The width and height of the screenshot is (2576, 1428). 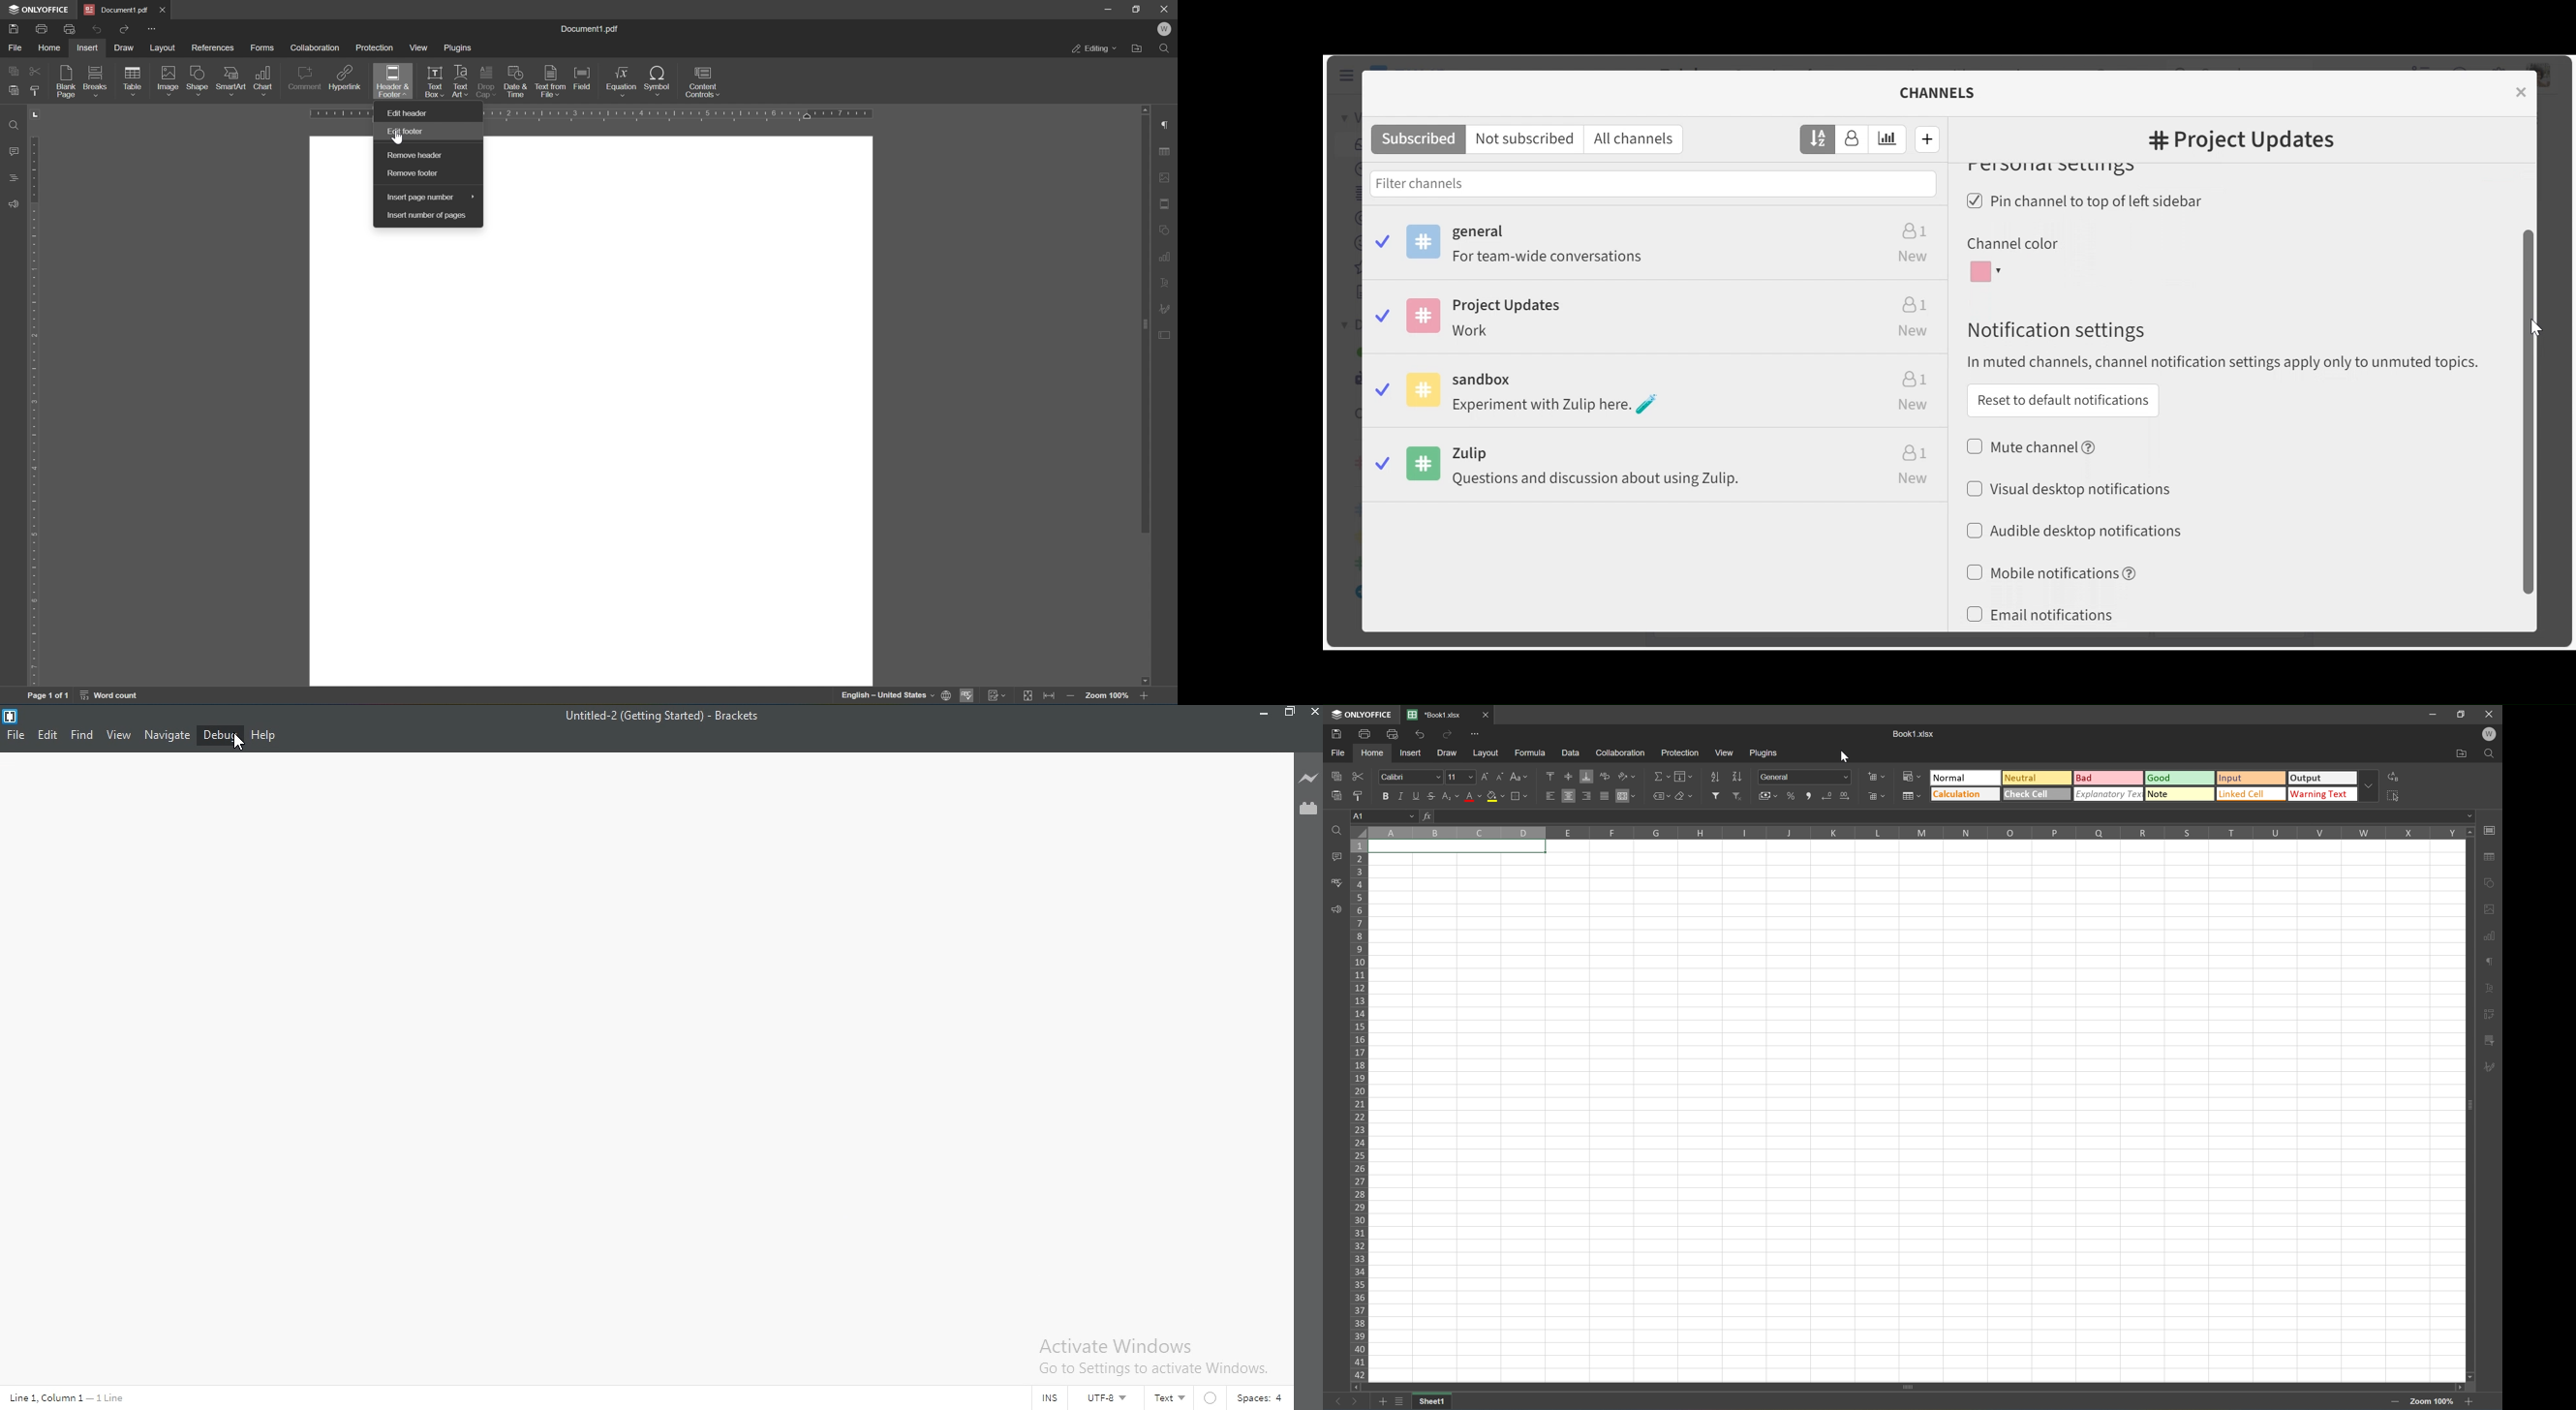 What do you see at coordinates (167, 80) in the screenshot?
I see `image` at bounding box center [167, 80].